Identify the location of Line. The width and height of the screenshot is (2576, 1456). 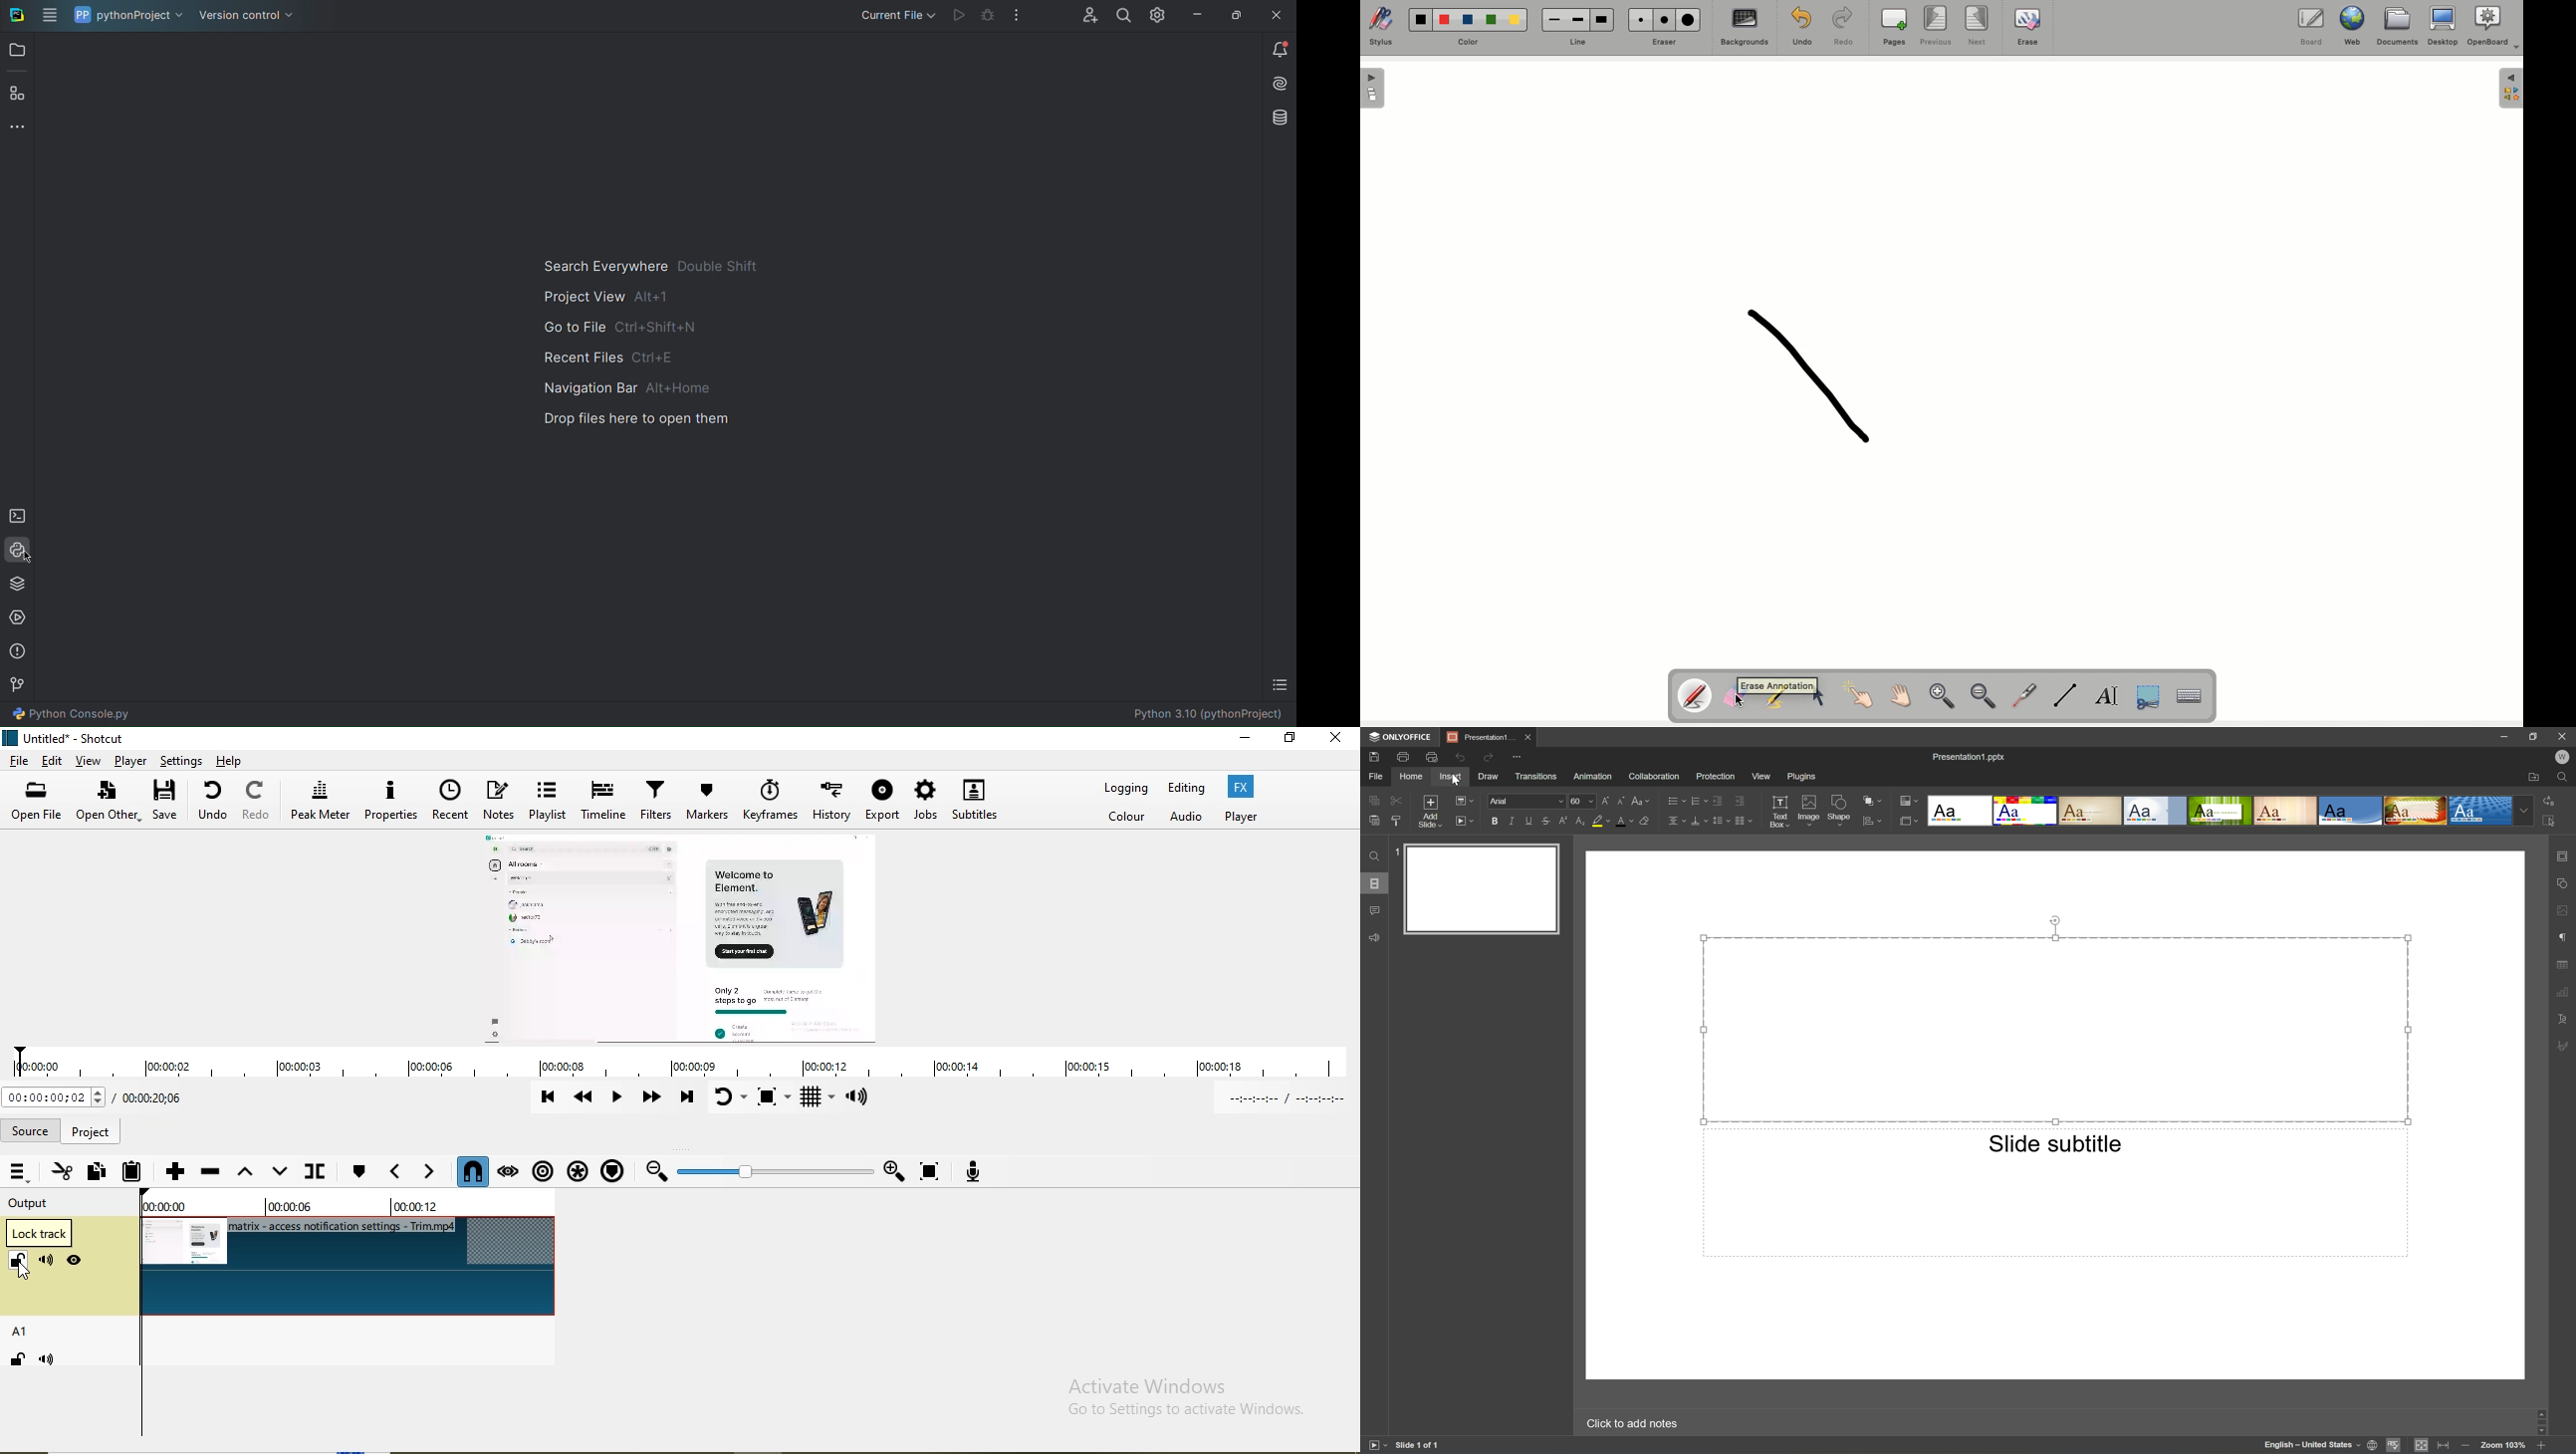
(1582, 41).